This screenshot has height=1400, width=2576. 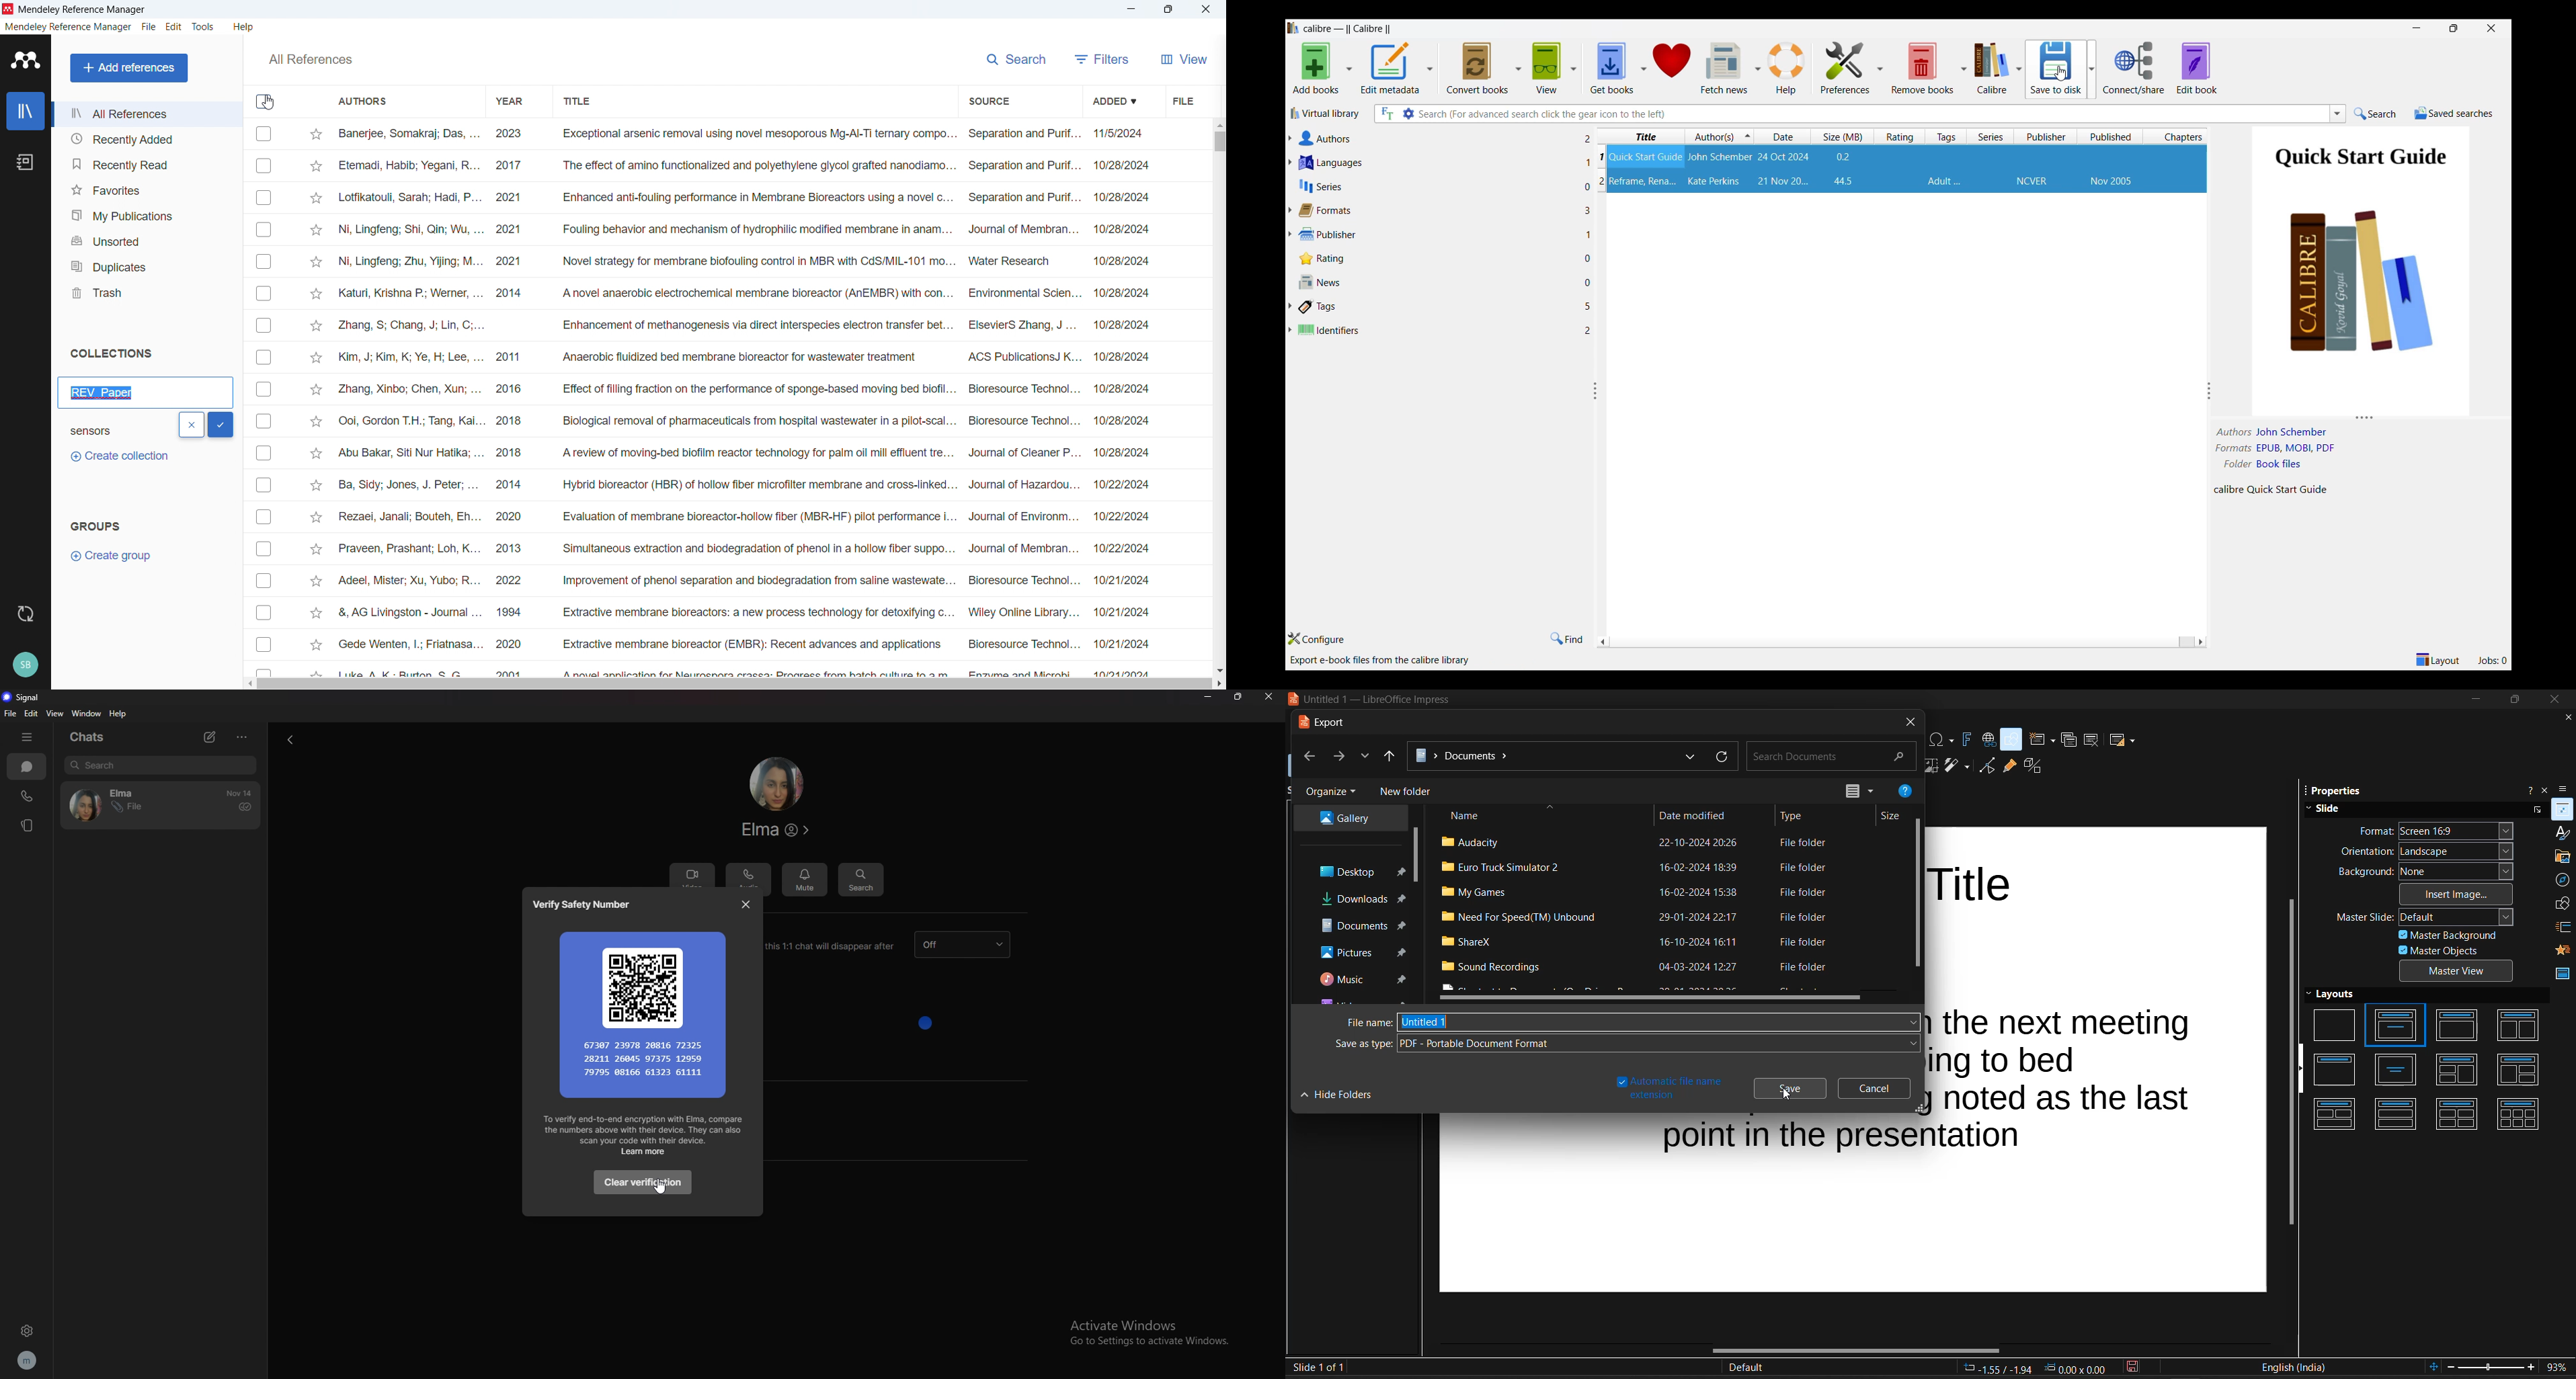 I want to click on 16-02-2024 15:38, so click(x=1703, y=892).